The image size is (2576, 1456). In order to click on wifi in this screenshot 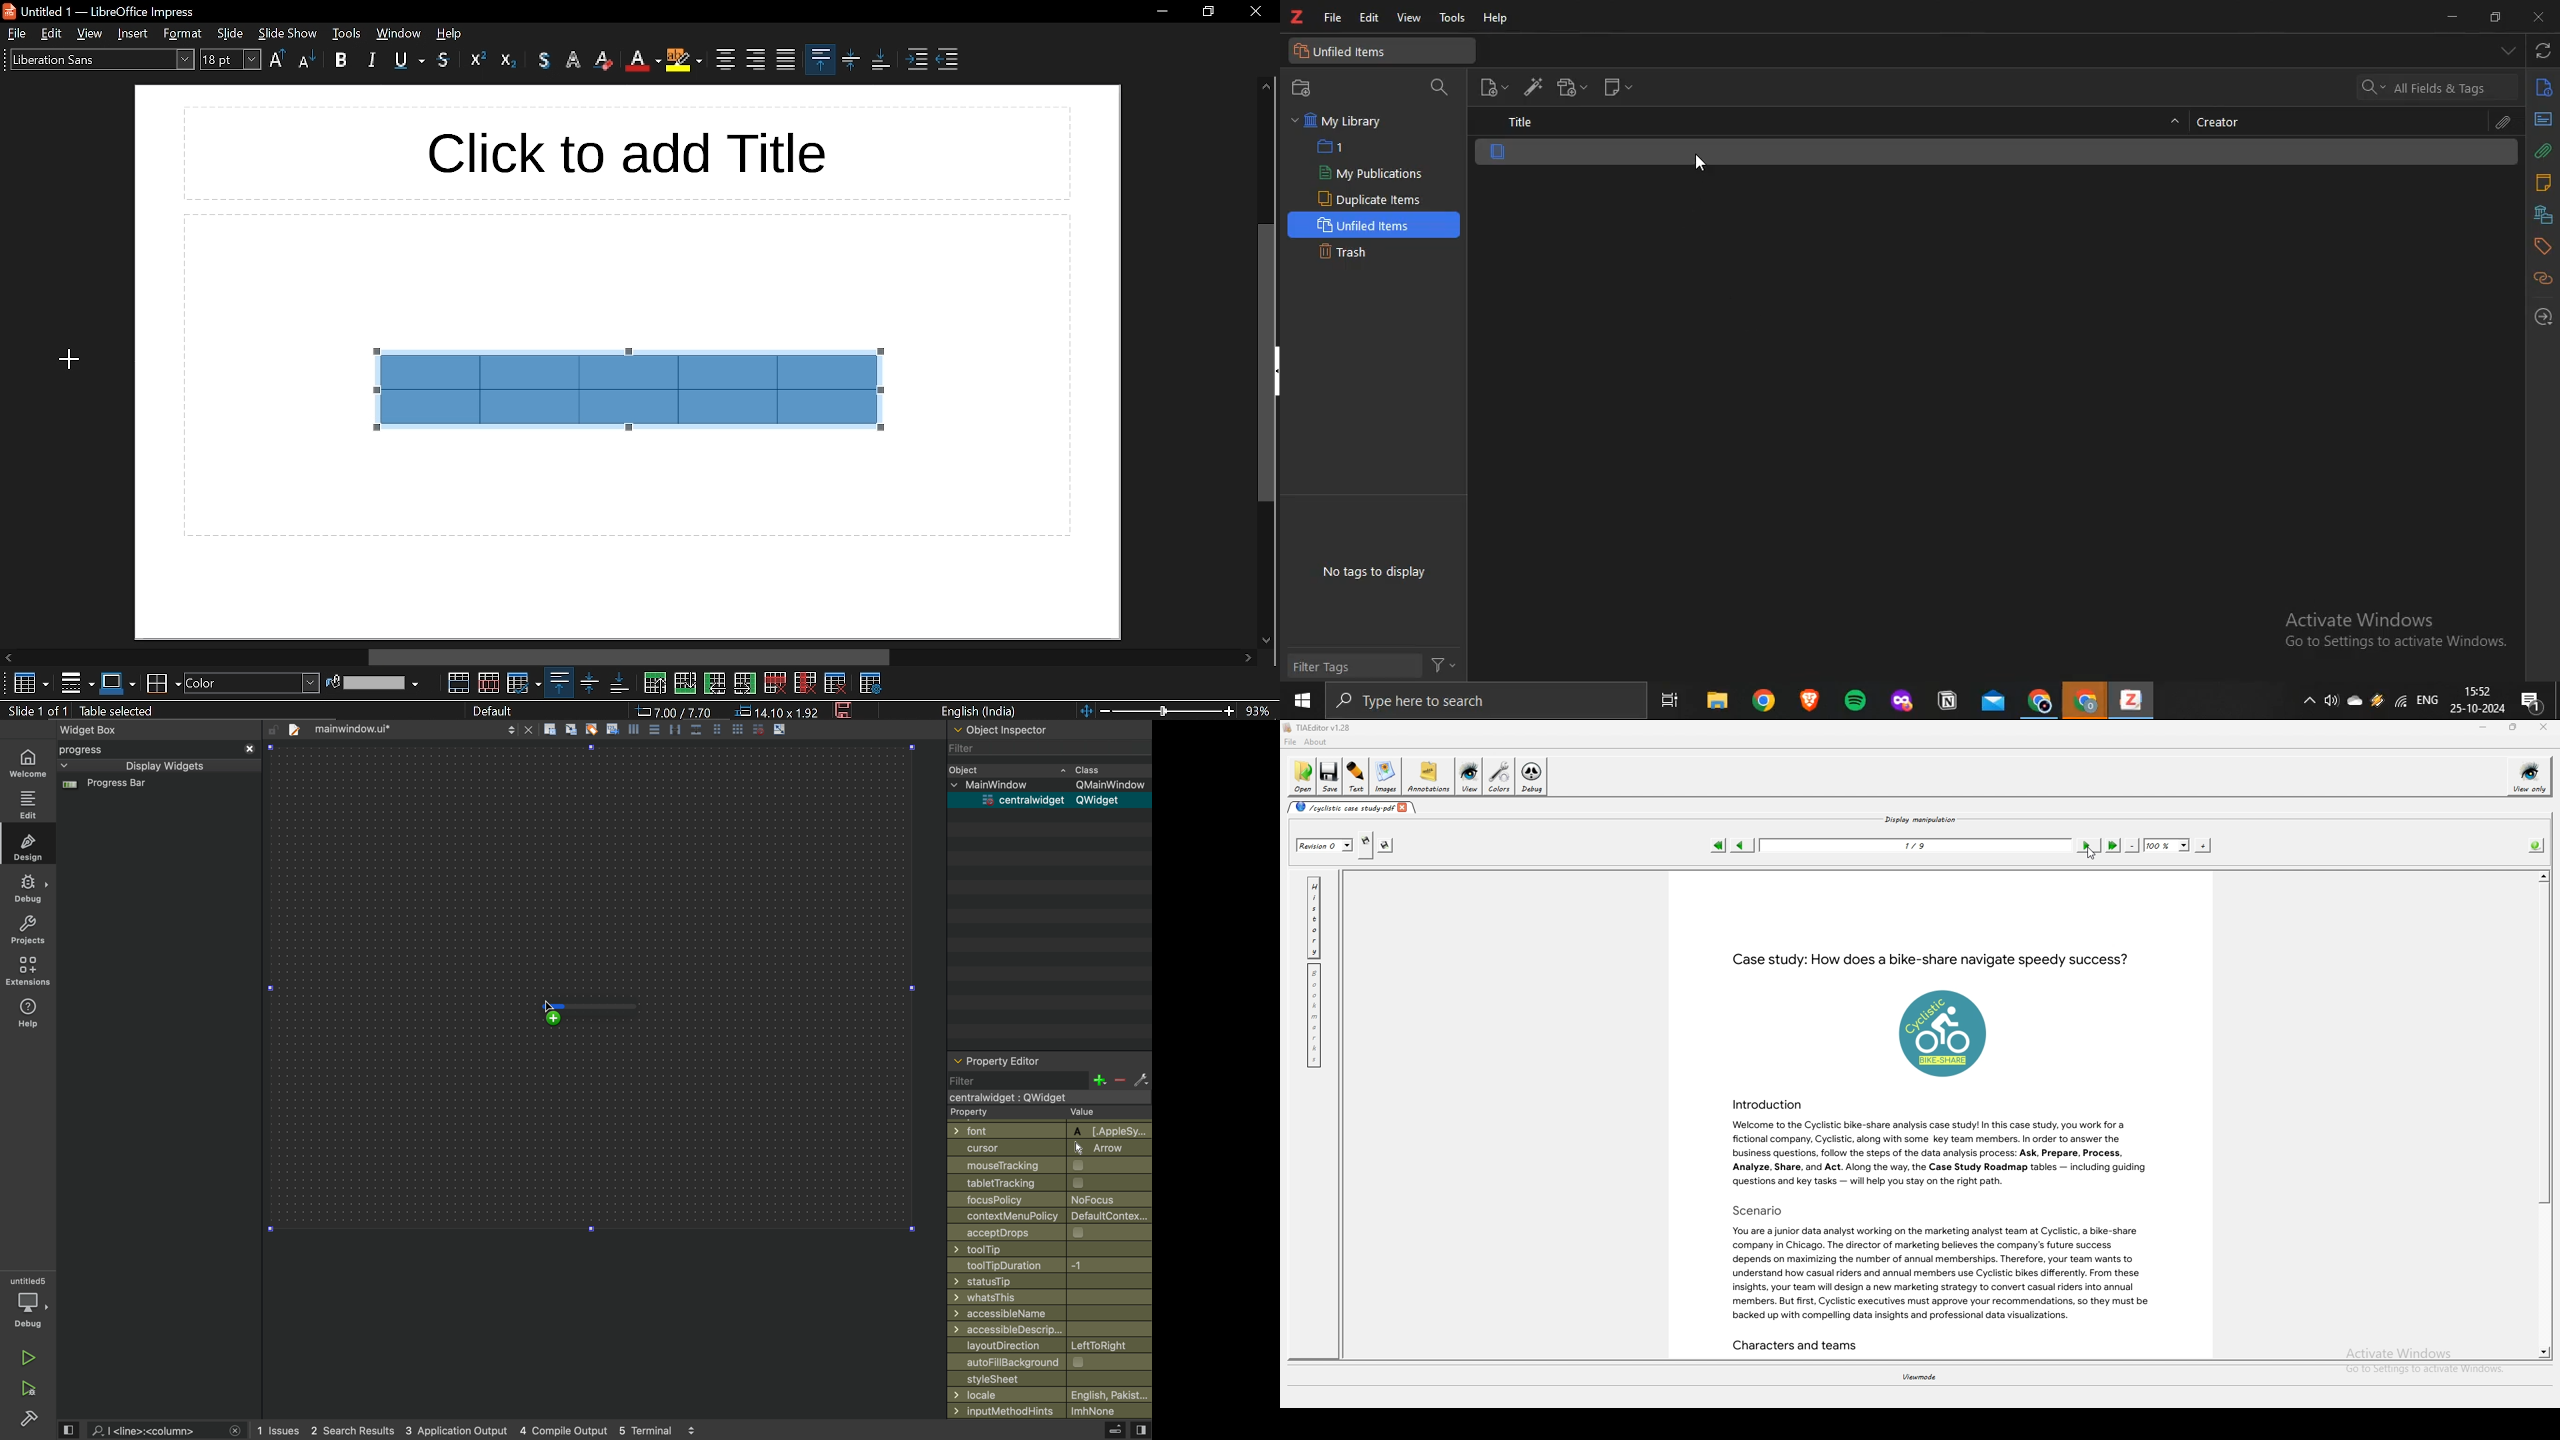, I will do `click(2401, 701)`.